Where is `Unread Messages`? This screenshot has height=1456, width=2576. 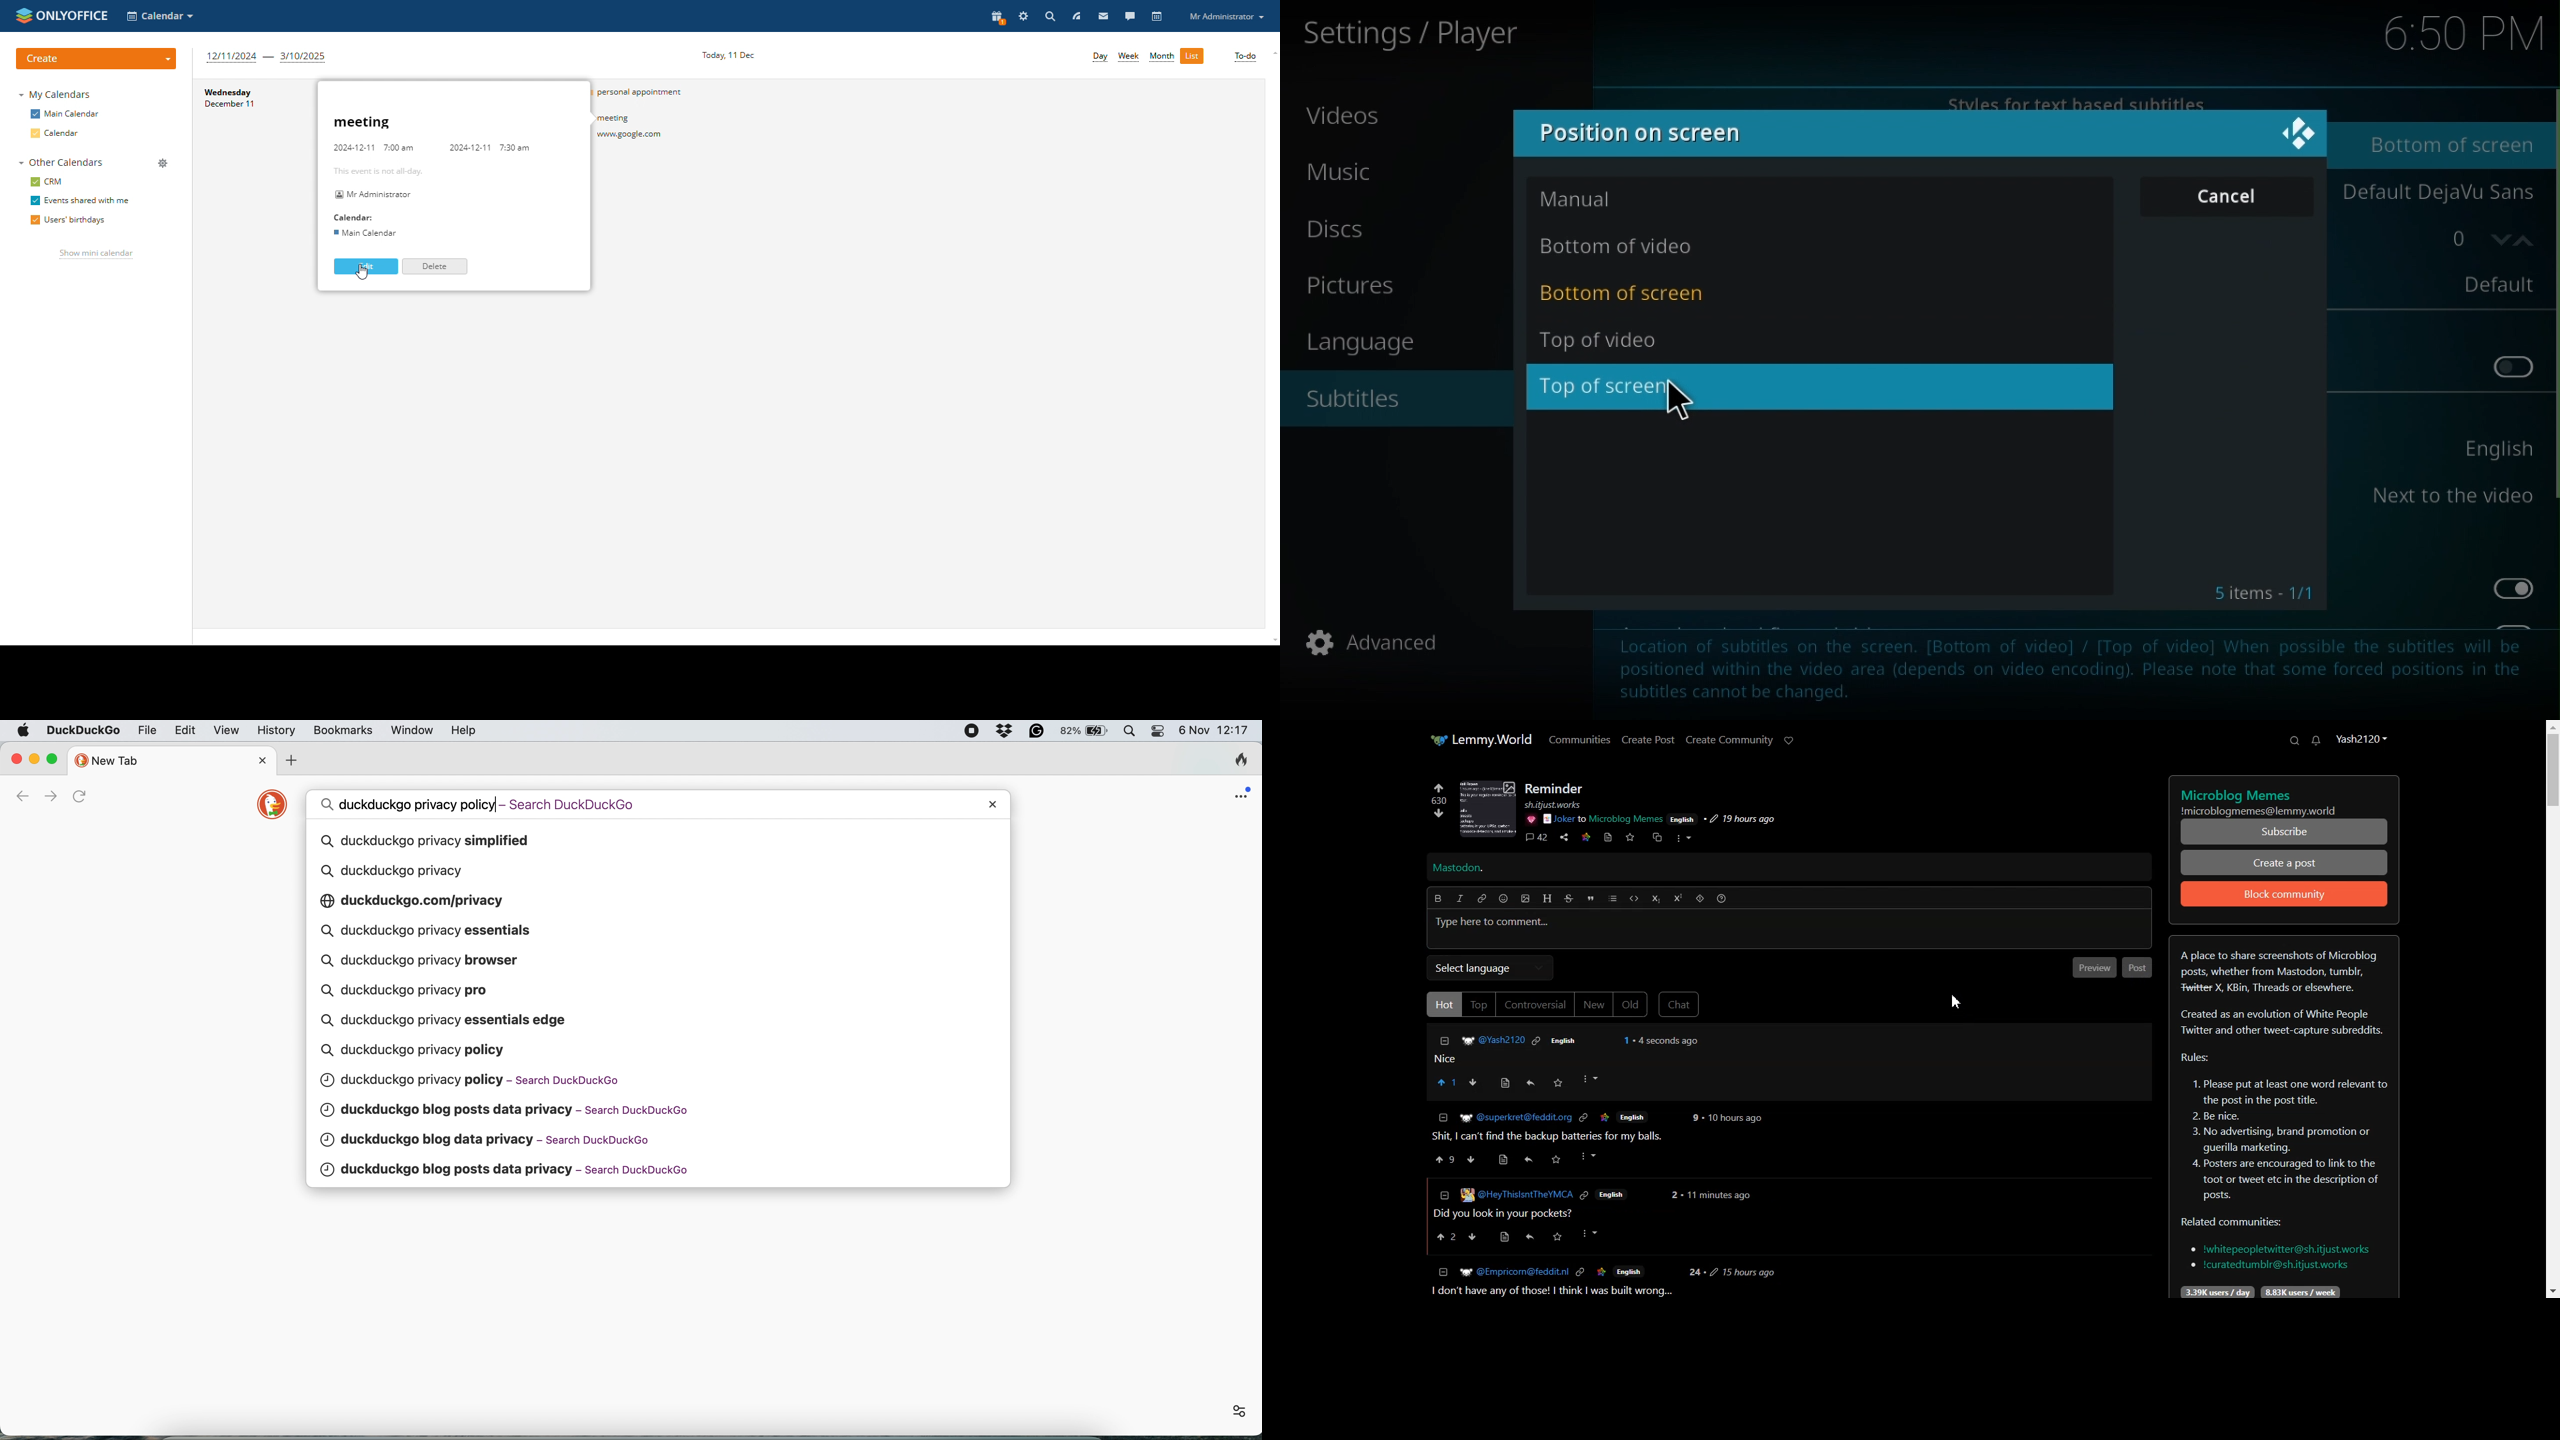 Unread Messages is located at coordinates (2317, 741).